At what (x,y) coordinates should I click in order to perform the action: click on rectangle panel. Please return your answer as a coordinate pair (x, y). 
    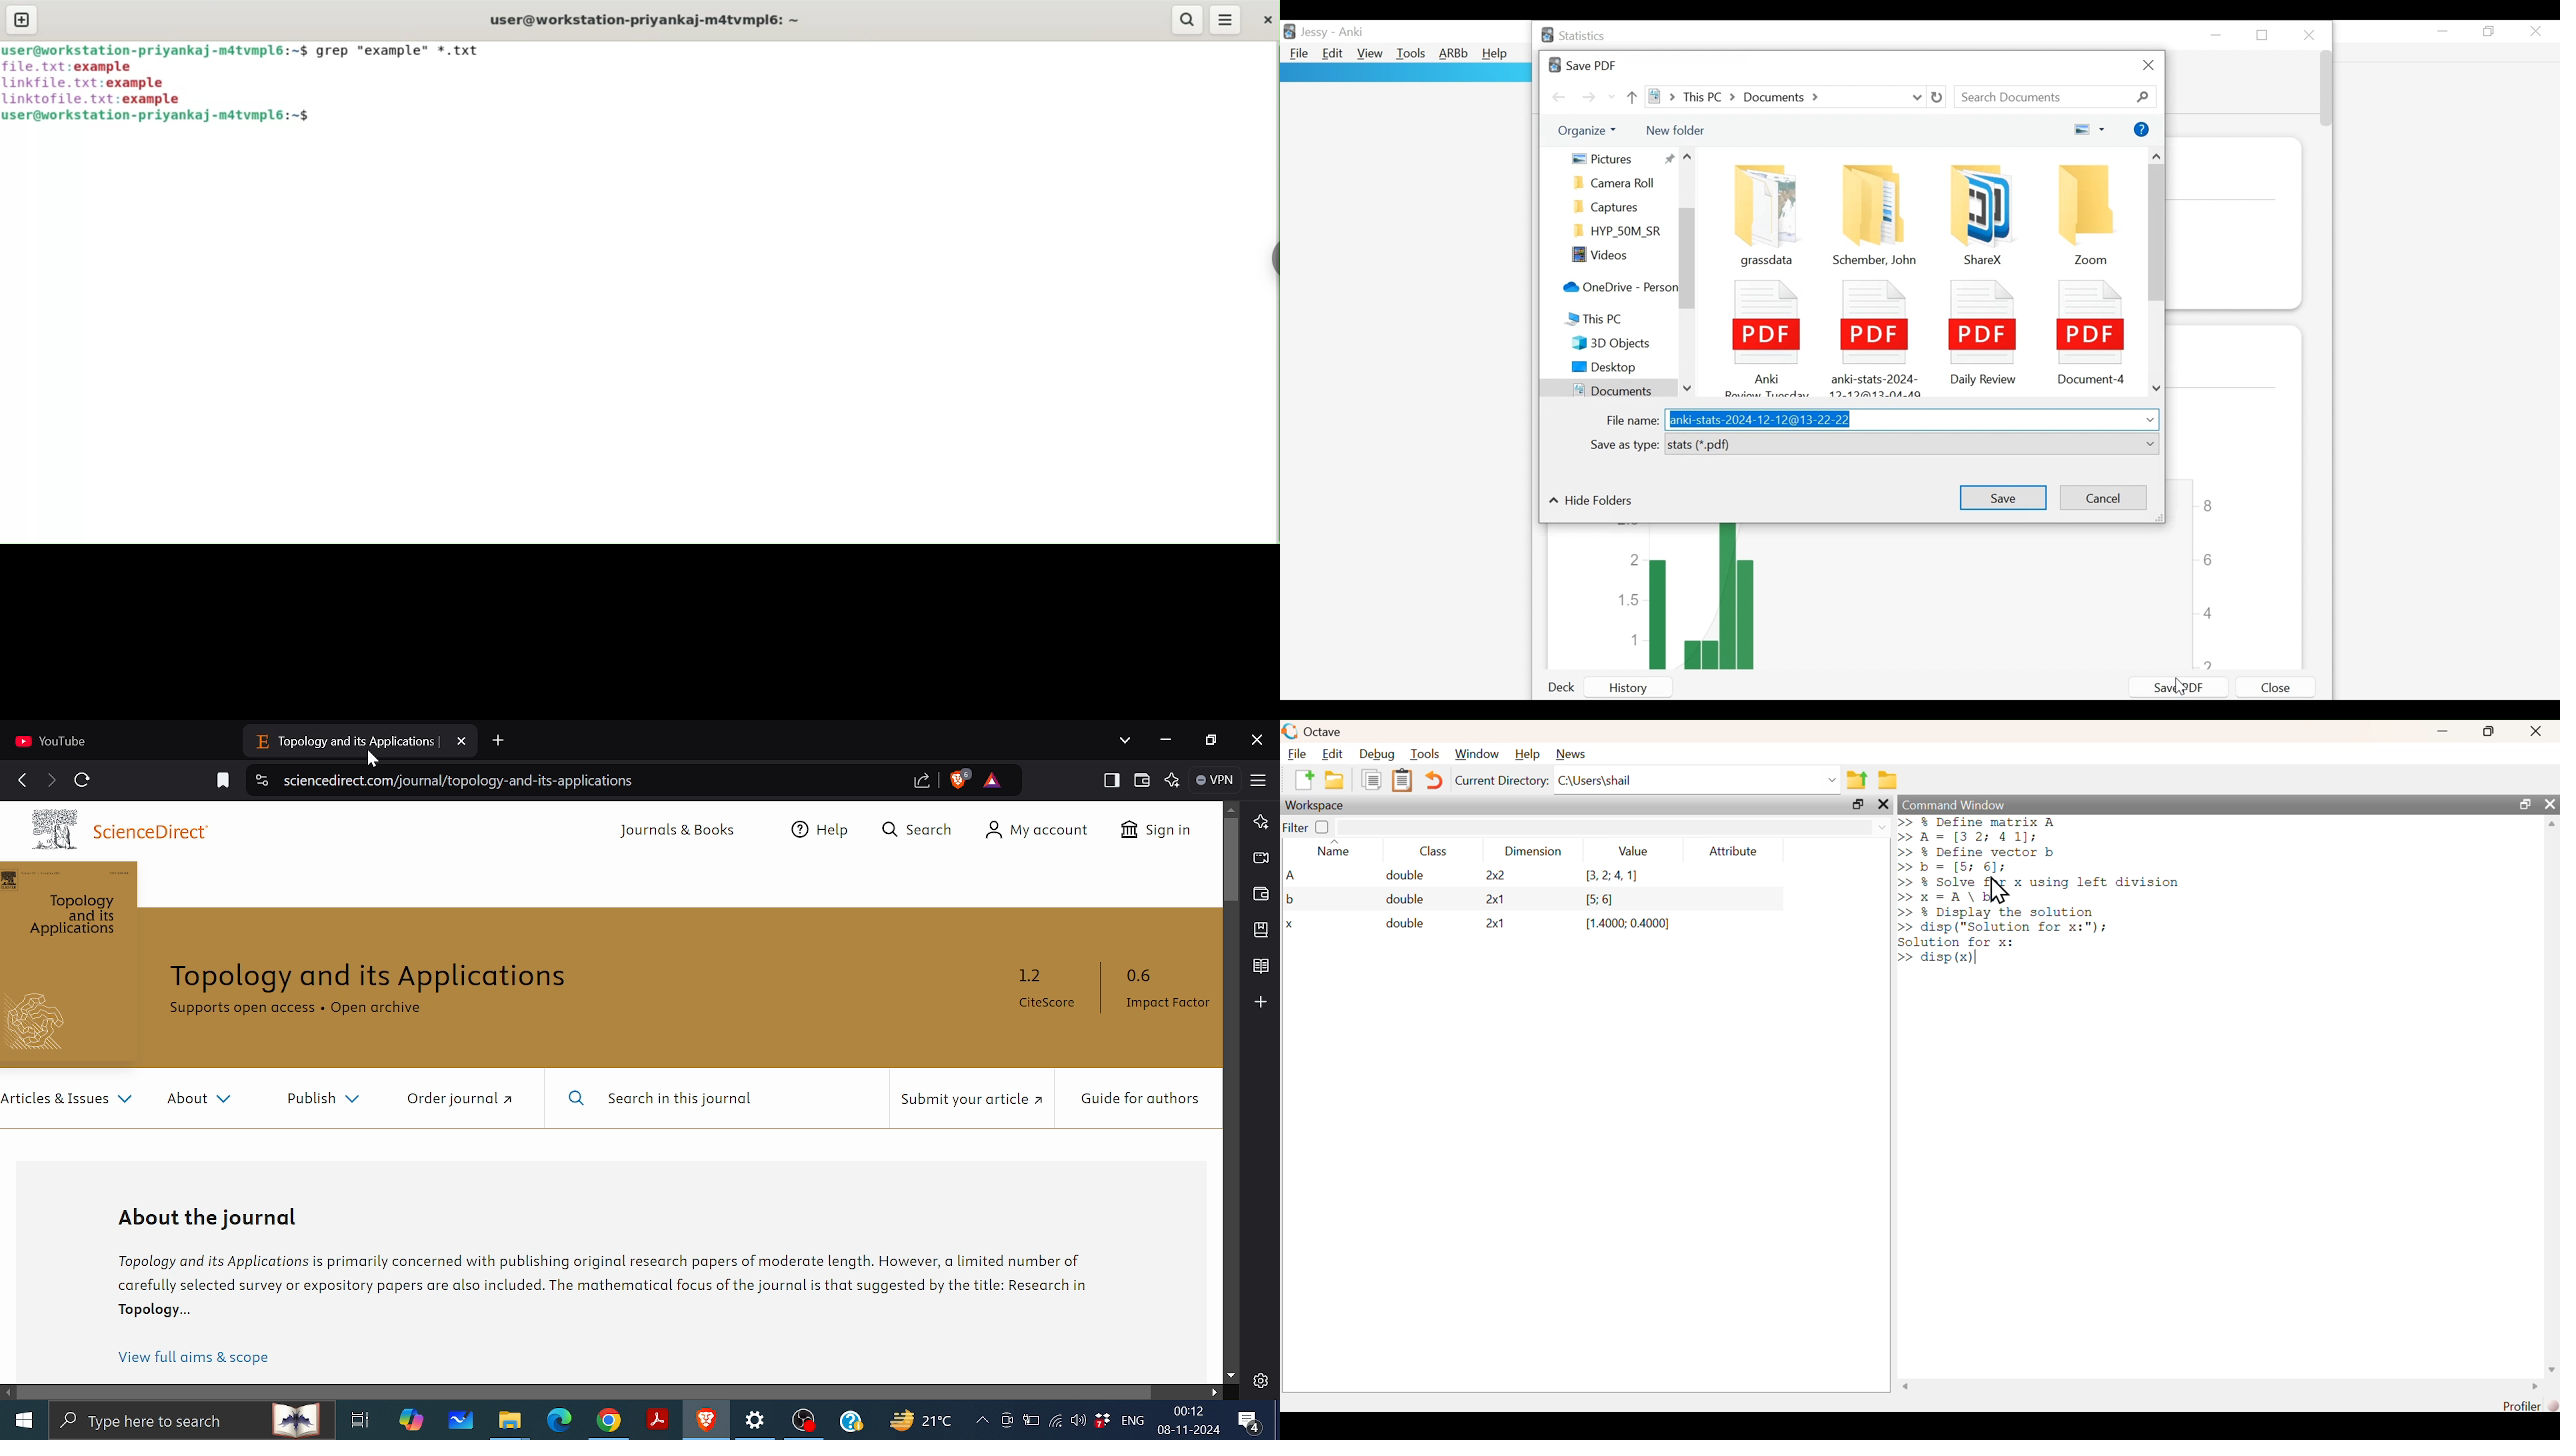
    Looking at the image, I should click on (1405, 73).